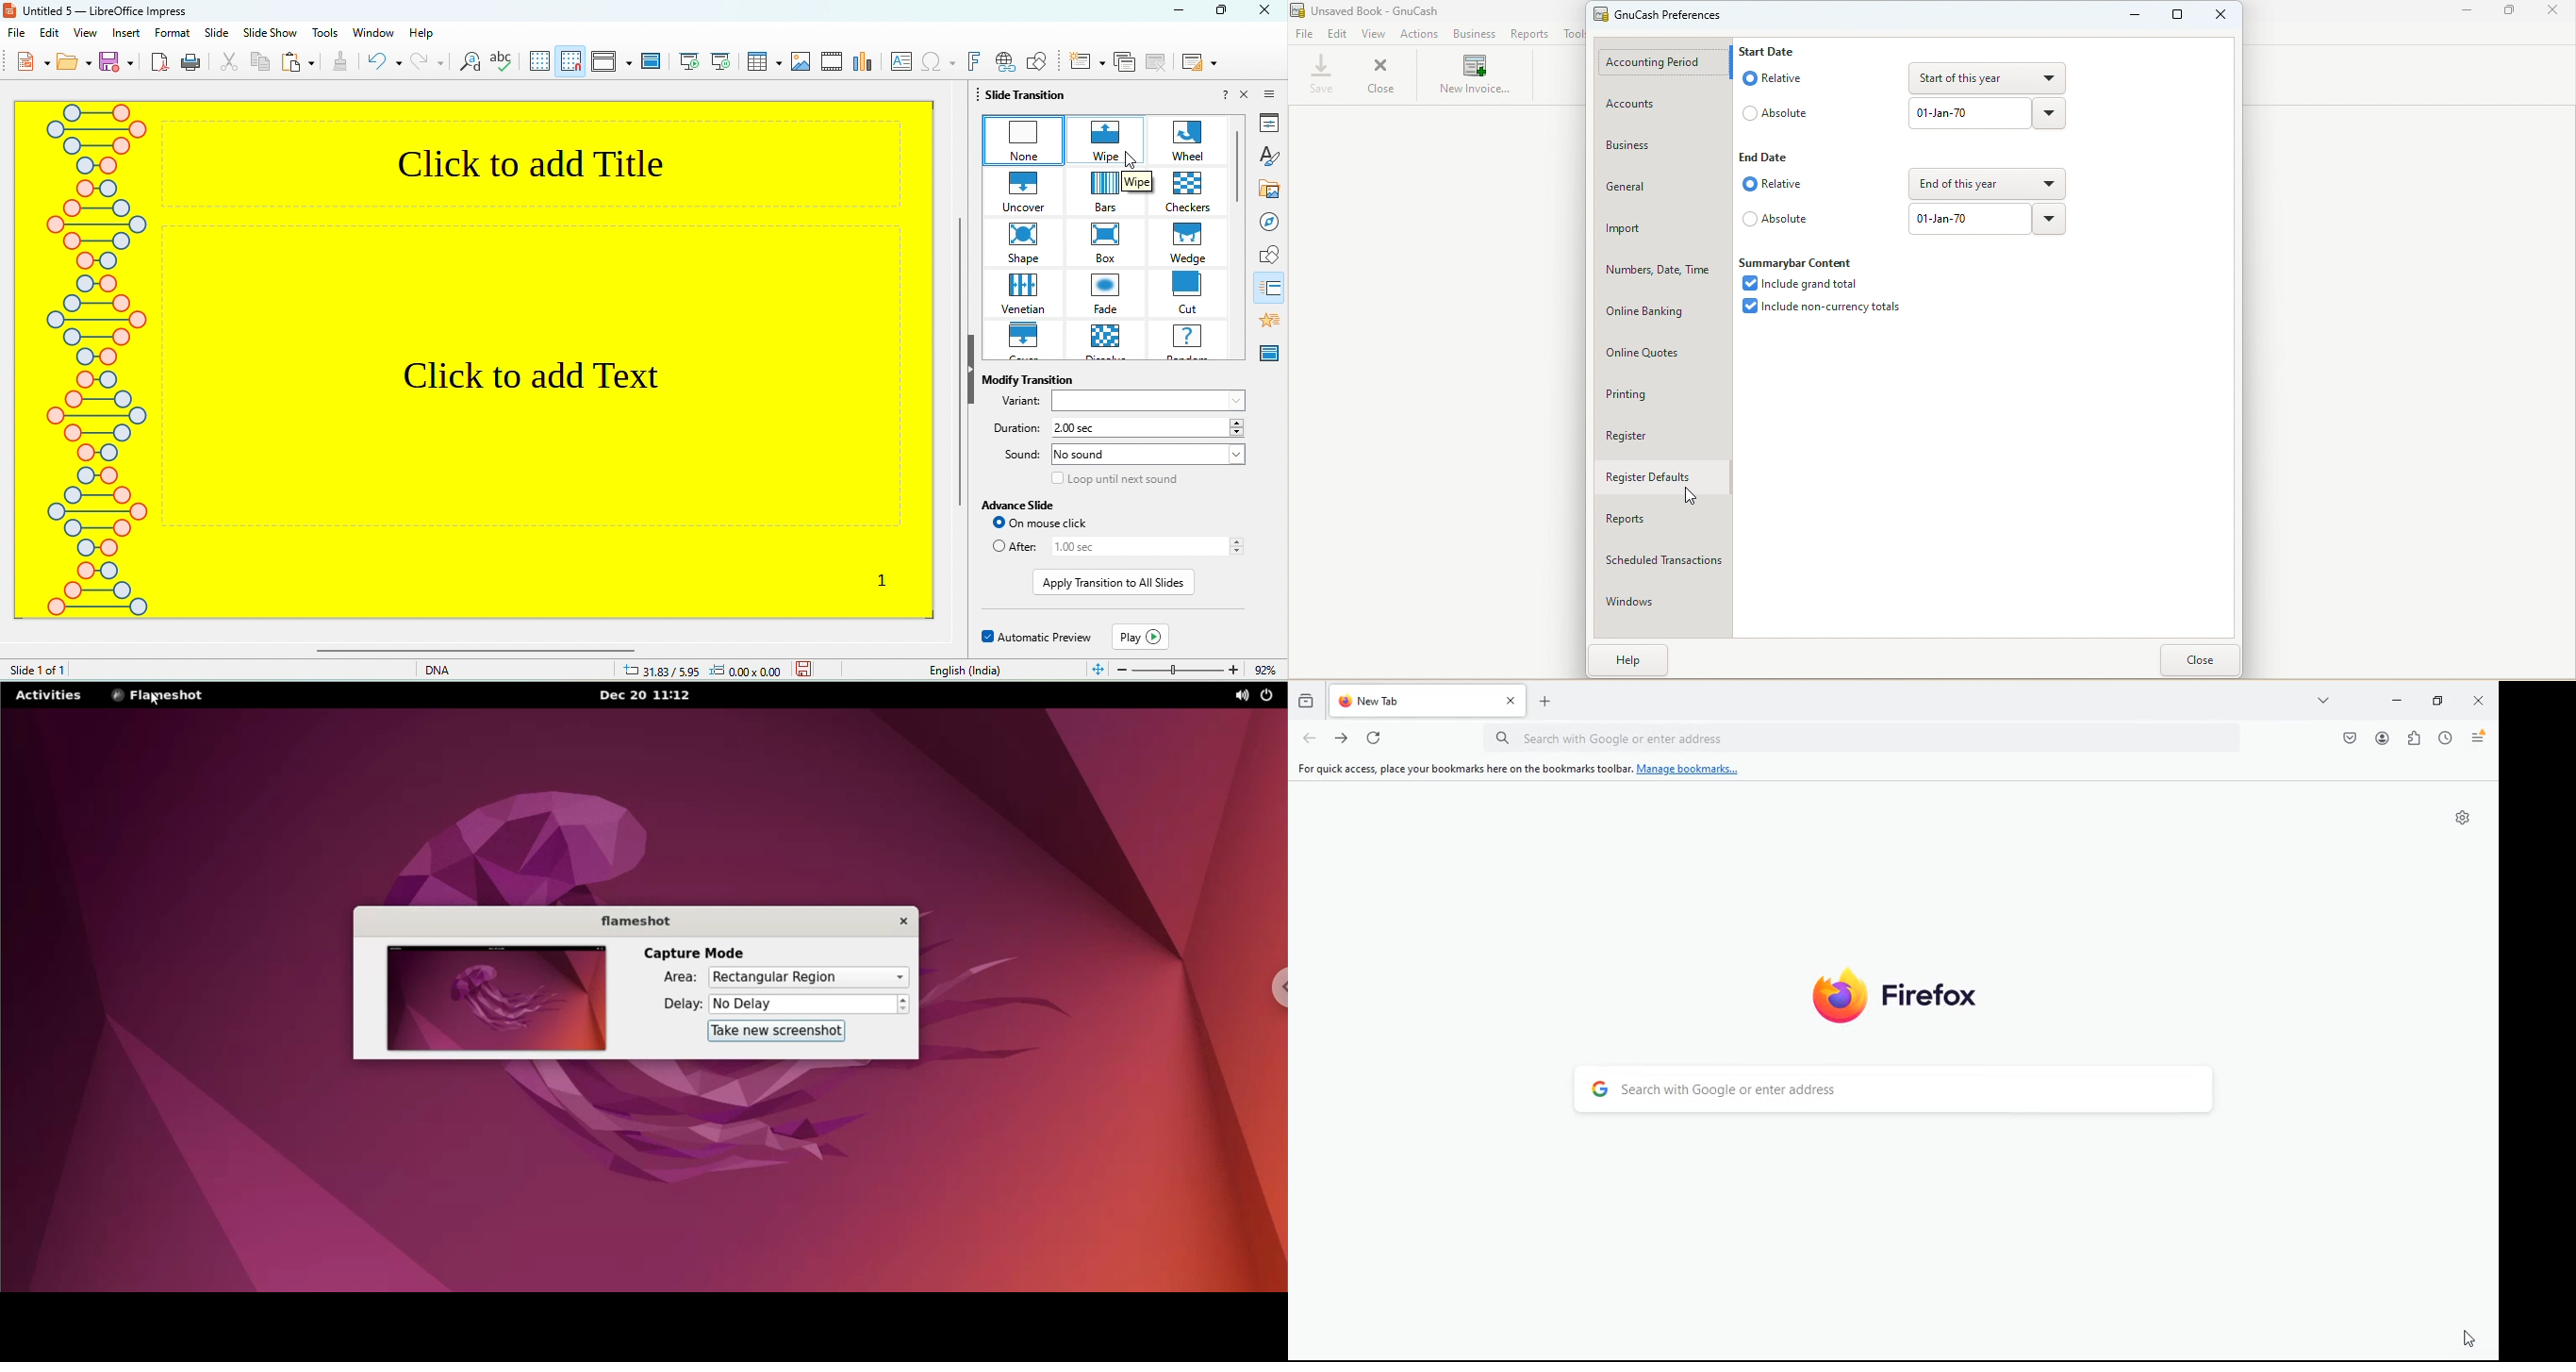  Describe the element at coordinates (1109, 292) in the screenshot. I see `fade` at that location.